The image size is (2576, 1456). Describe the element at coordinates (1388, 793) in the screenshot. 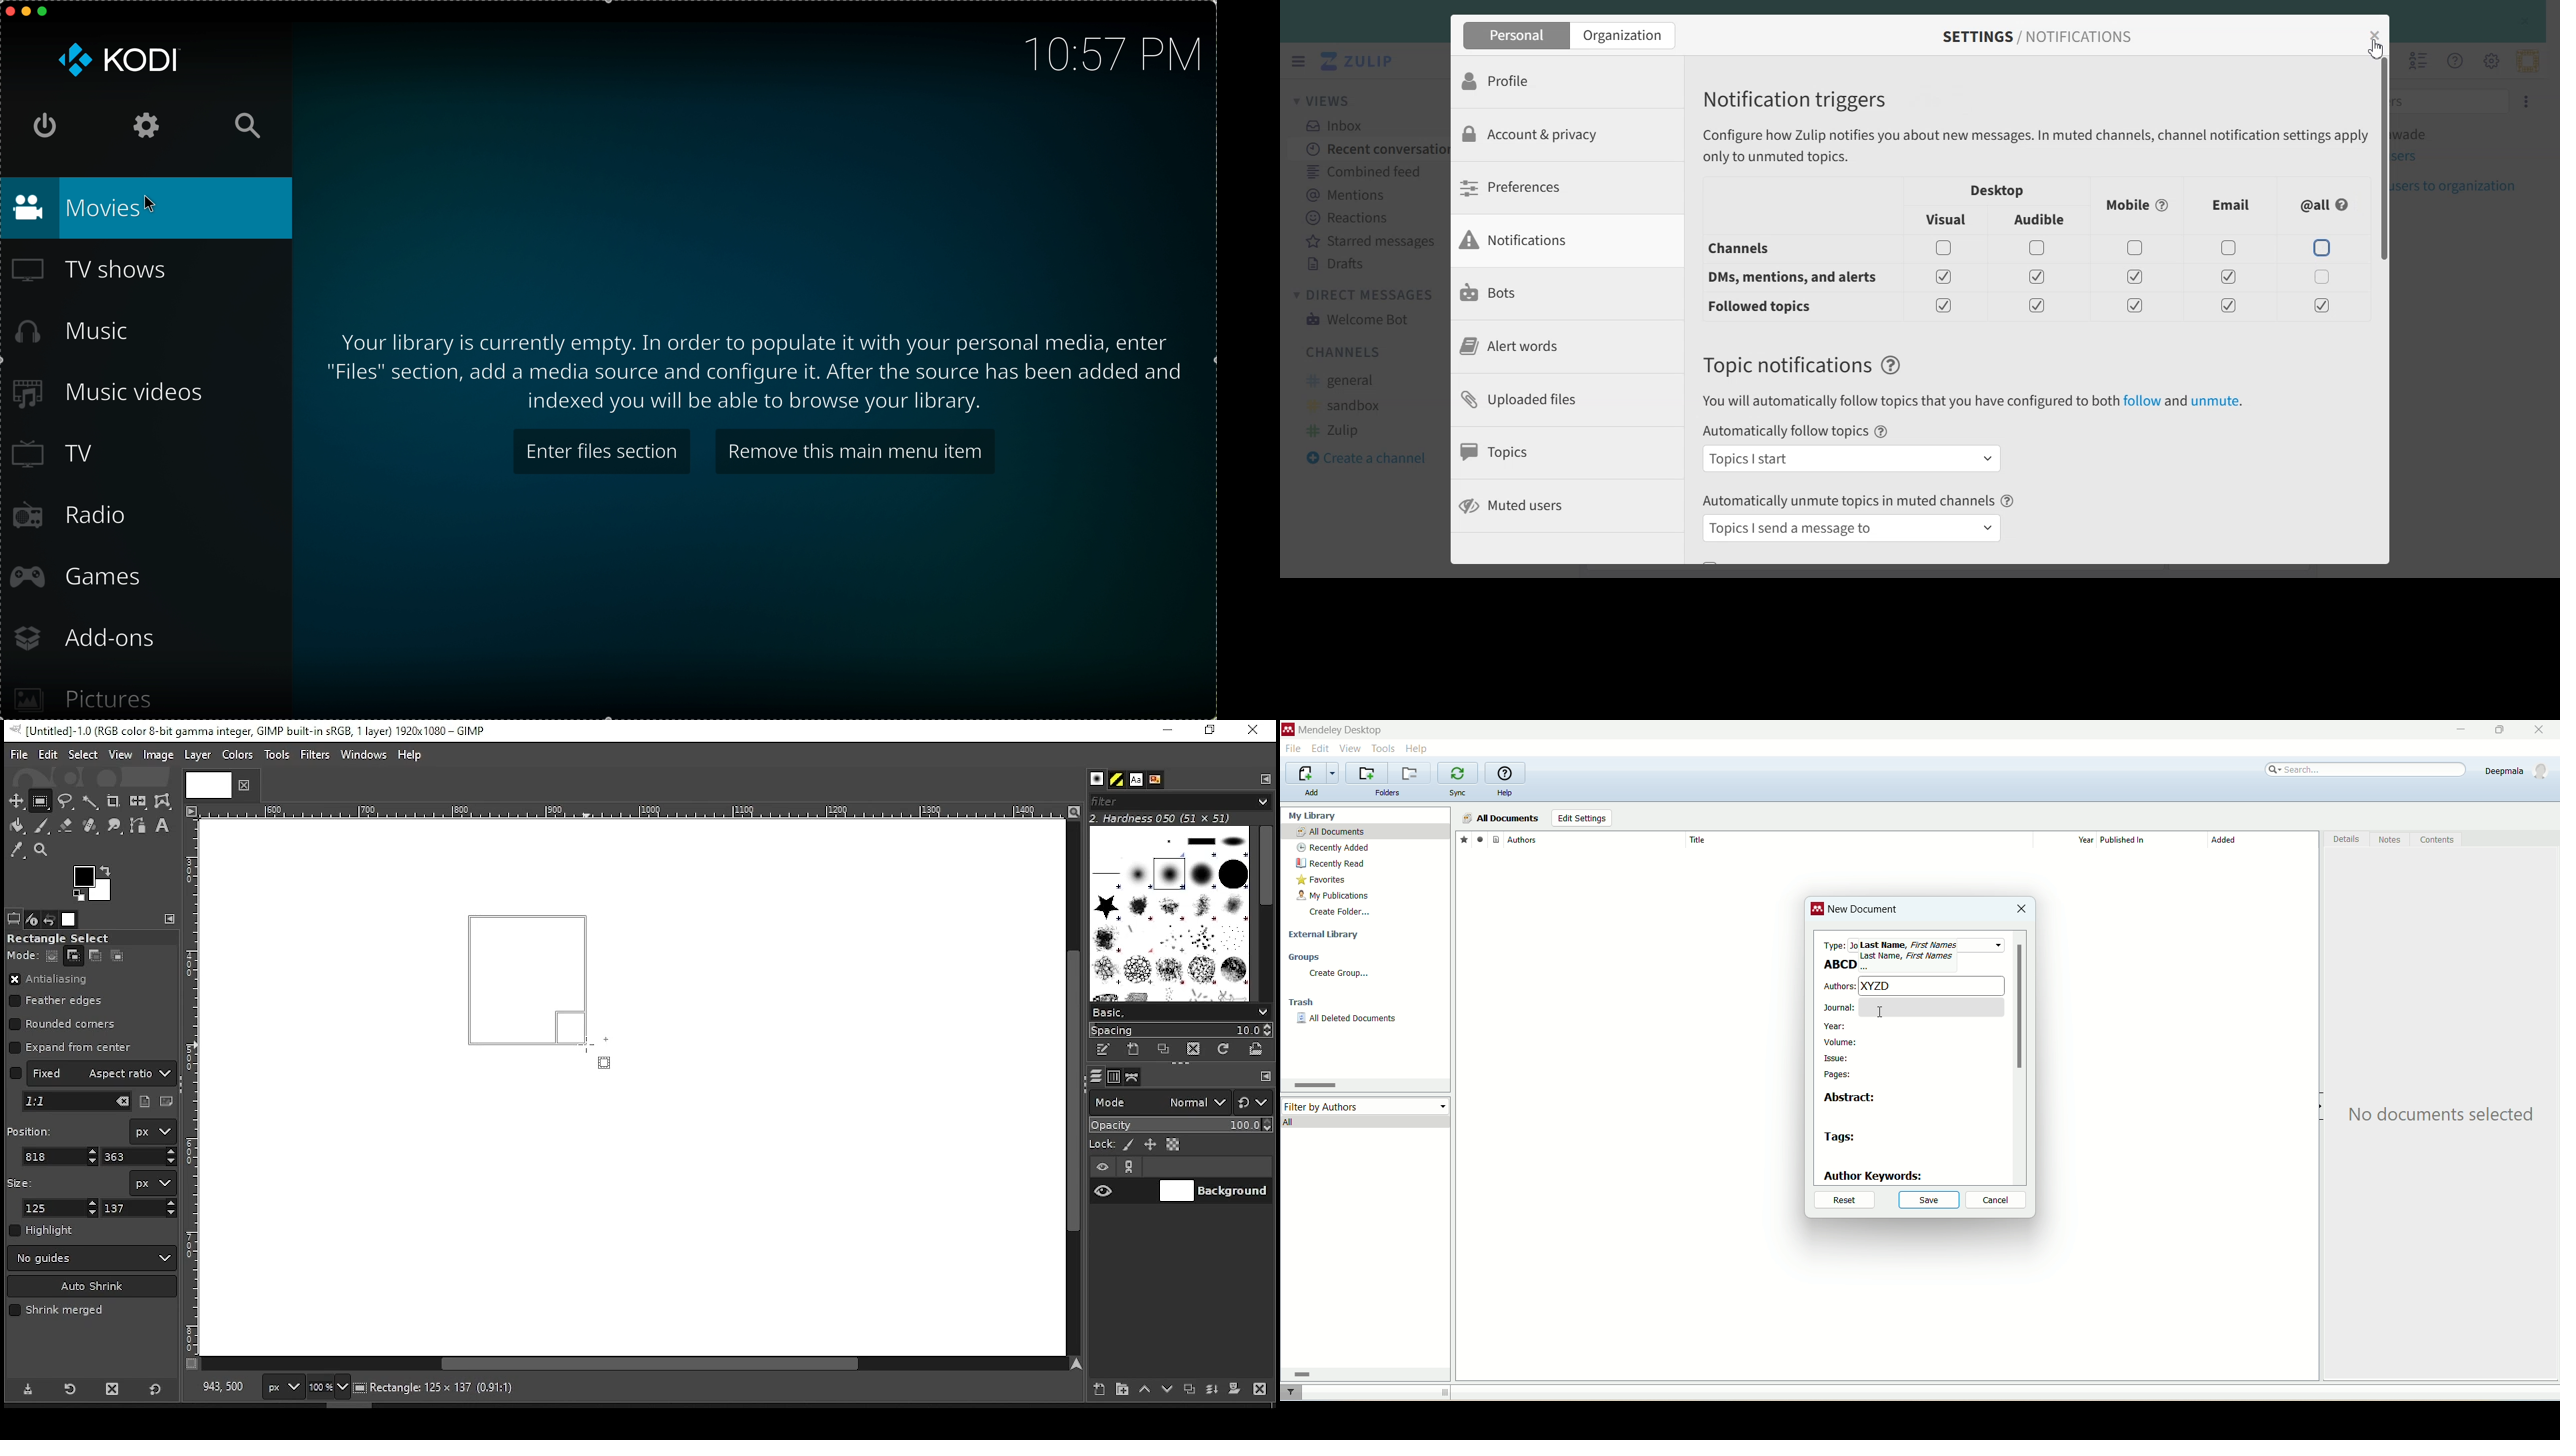

I see `folders` at that location.